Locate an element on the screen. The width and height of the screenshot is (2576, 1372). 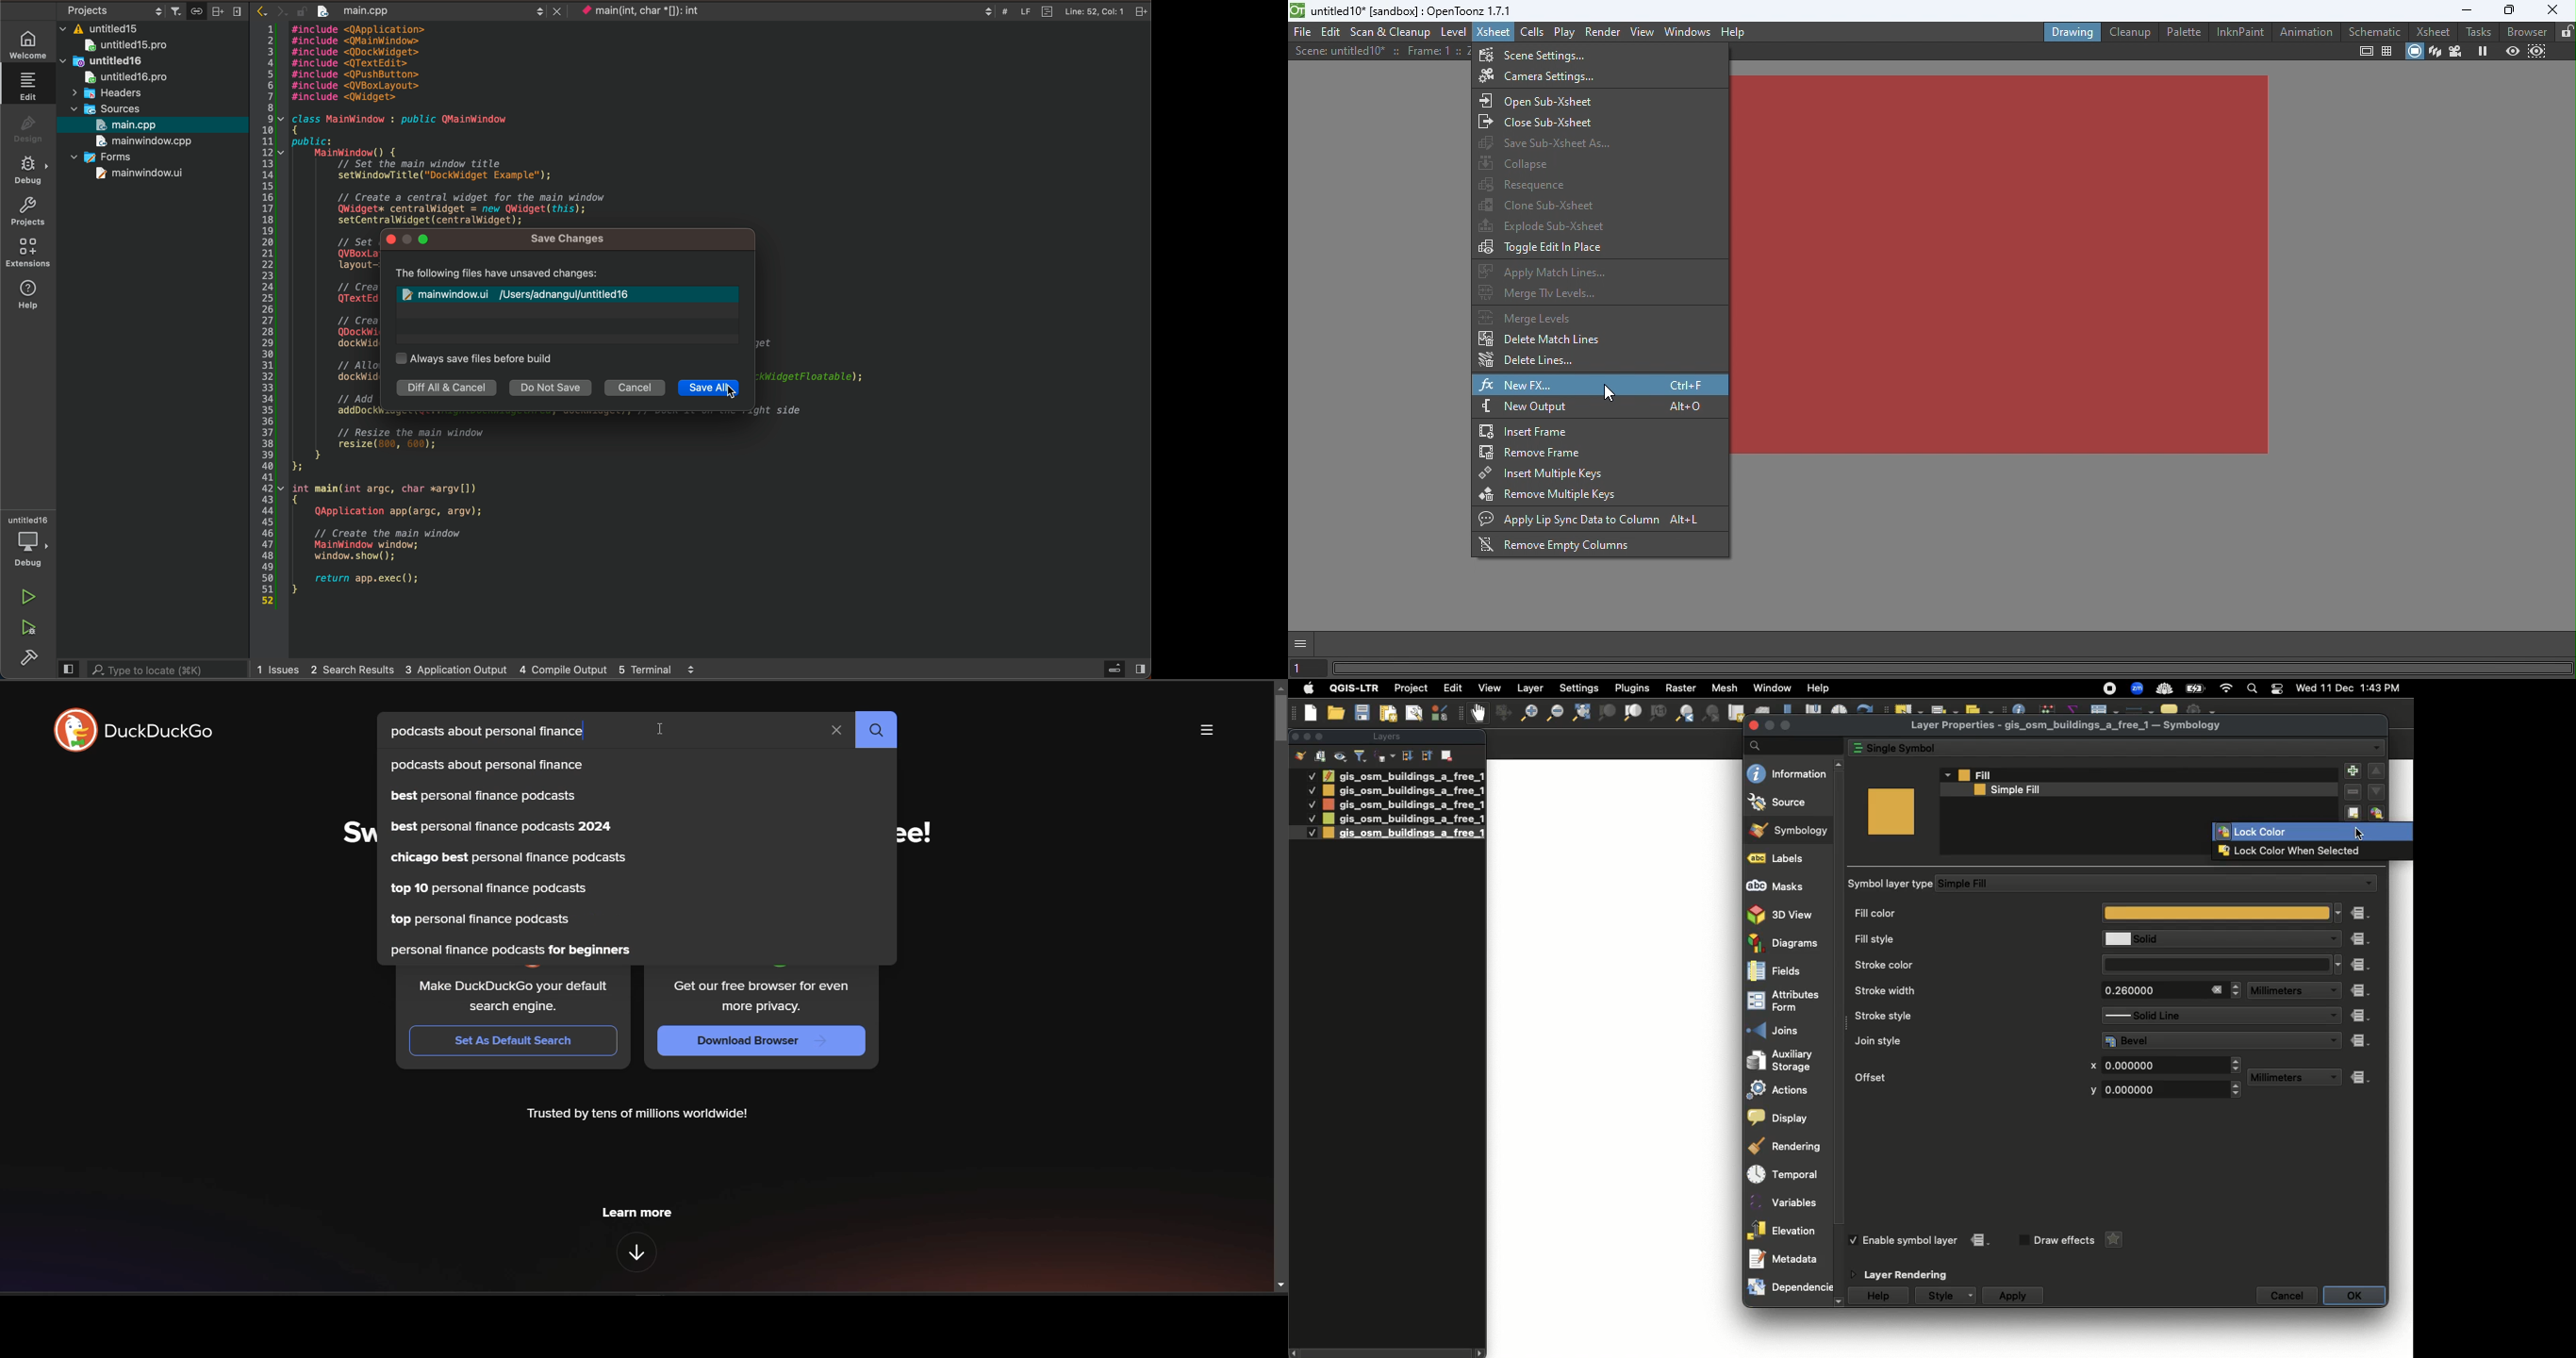
Plugins is located at coordinates (1631, 687).